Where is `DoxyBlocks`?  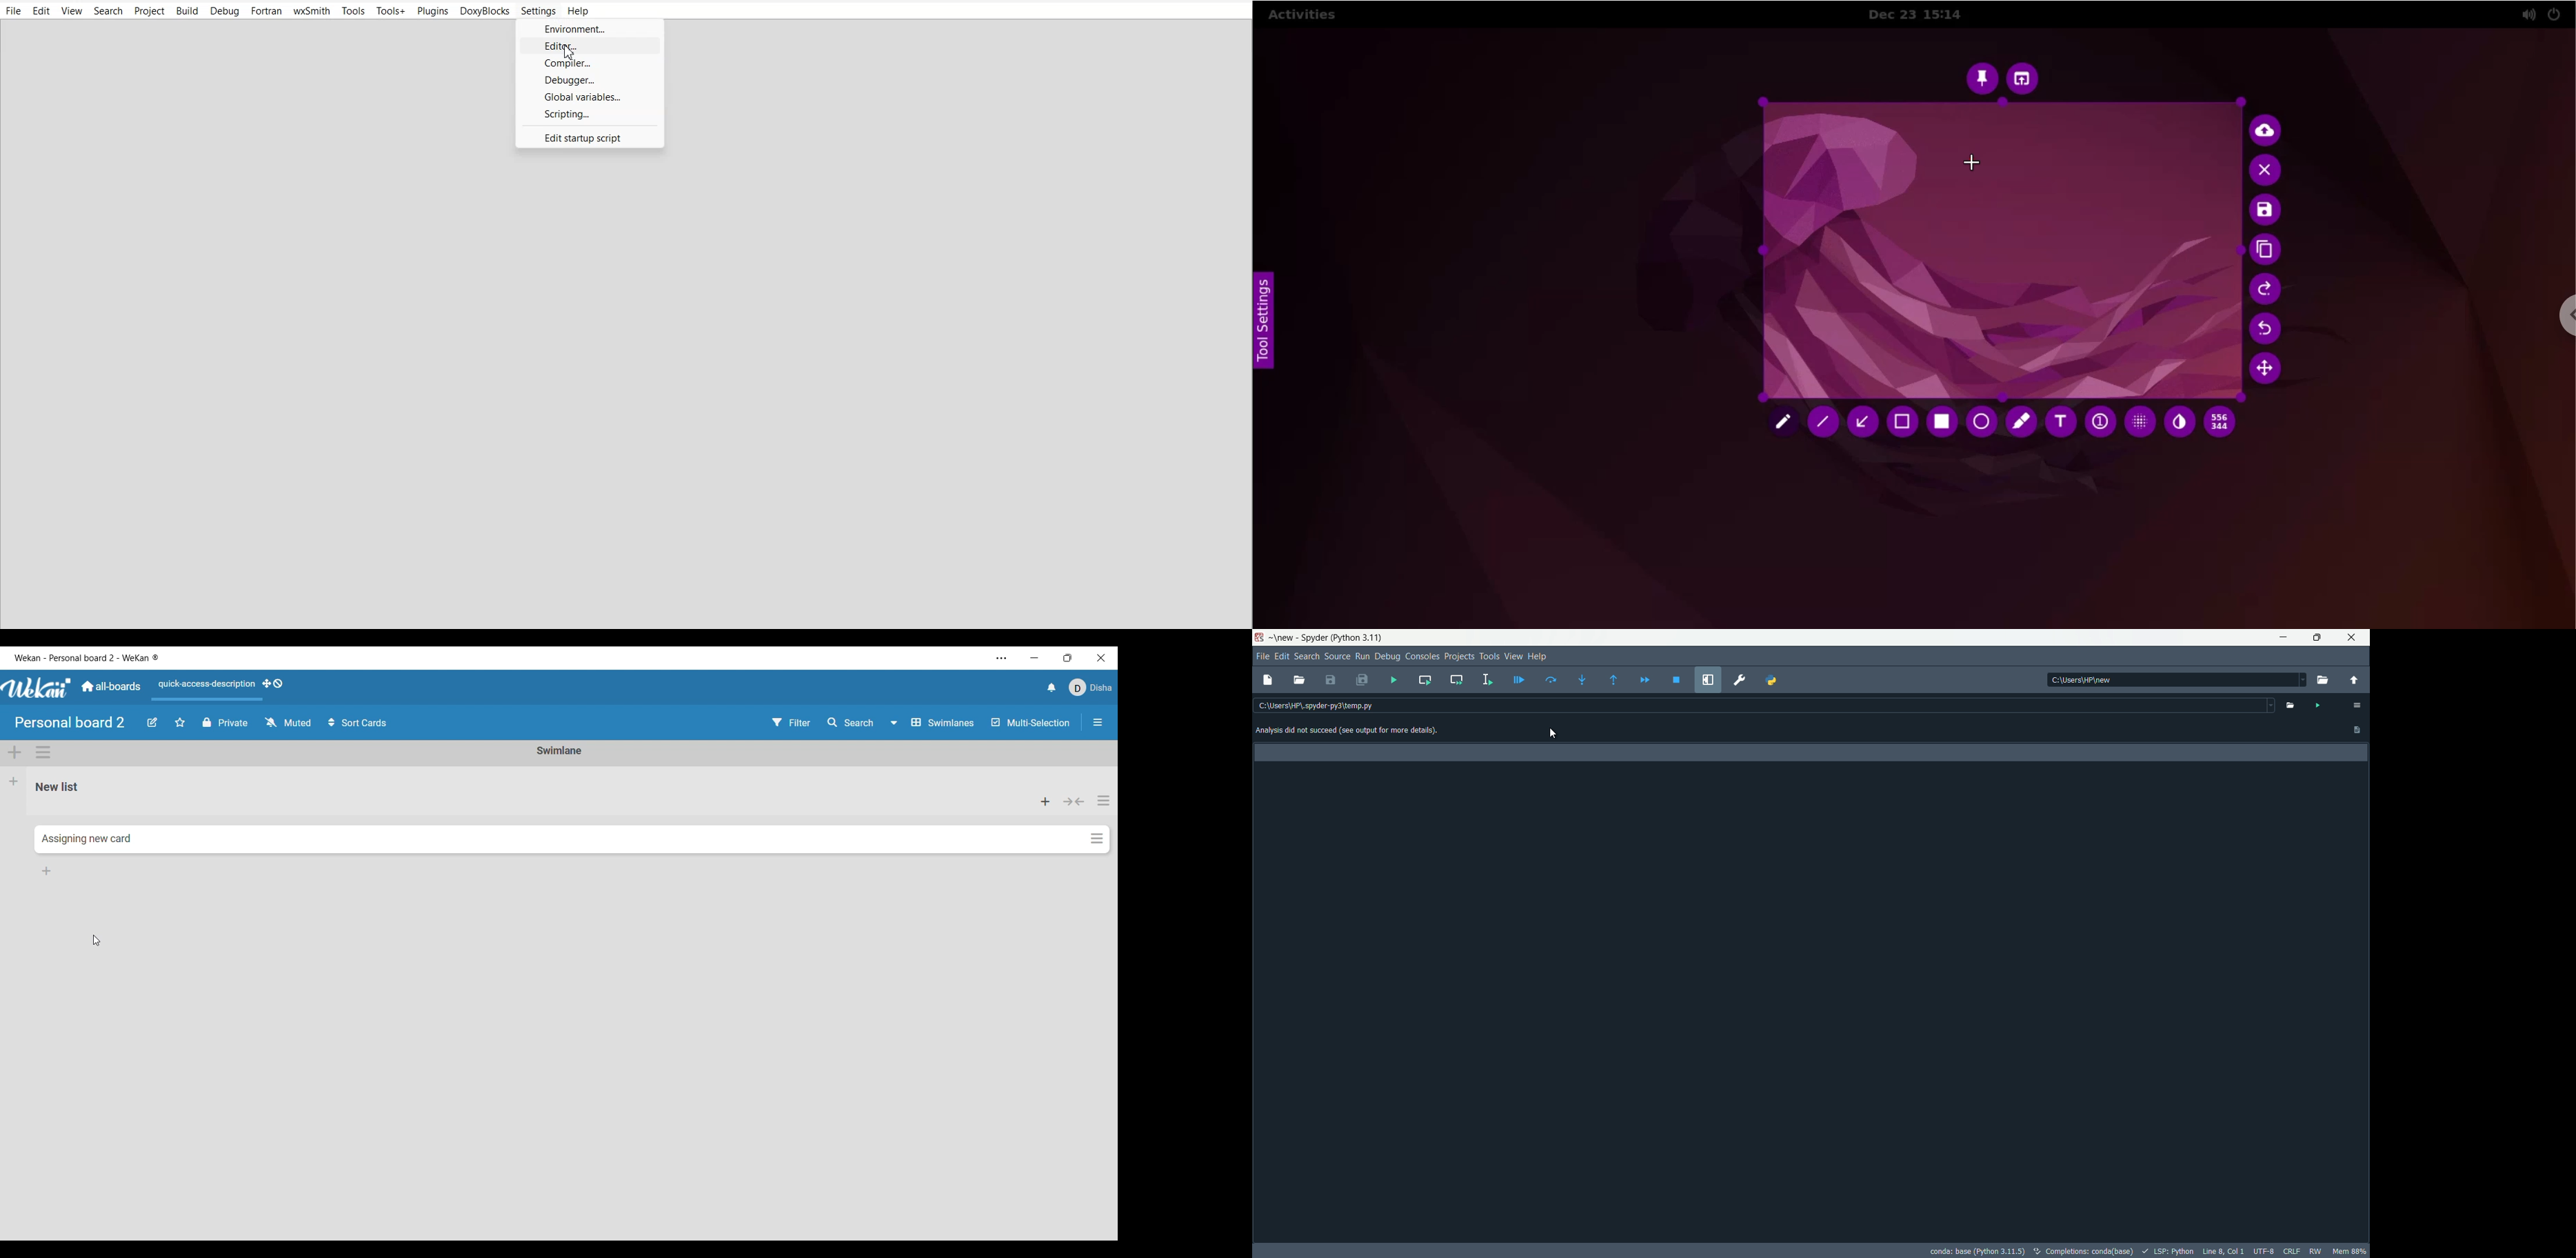 DoxyBlocks is located at coordinates (485, 11).